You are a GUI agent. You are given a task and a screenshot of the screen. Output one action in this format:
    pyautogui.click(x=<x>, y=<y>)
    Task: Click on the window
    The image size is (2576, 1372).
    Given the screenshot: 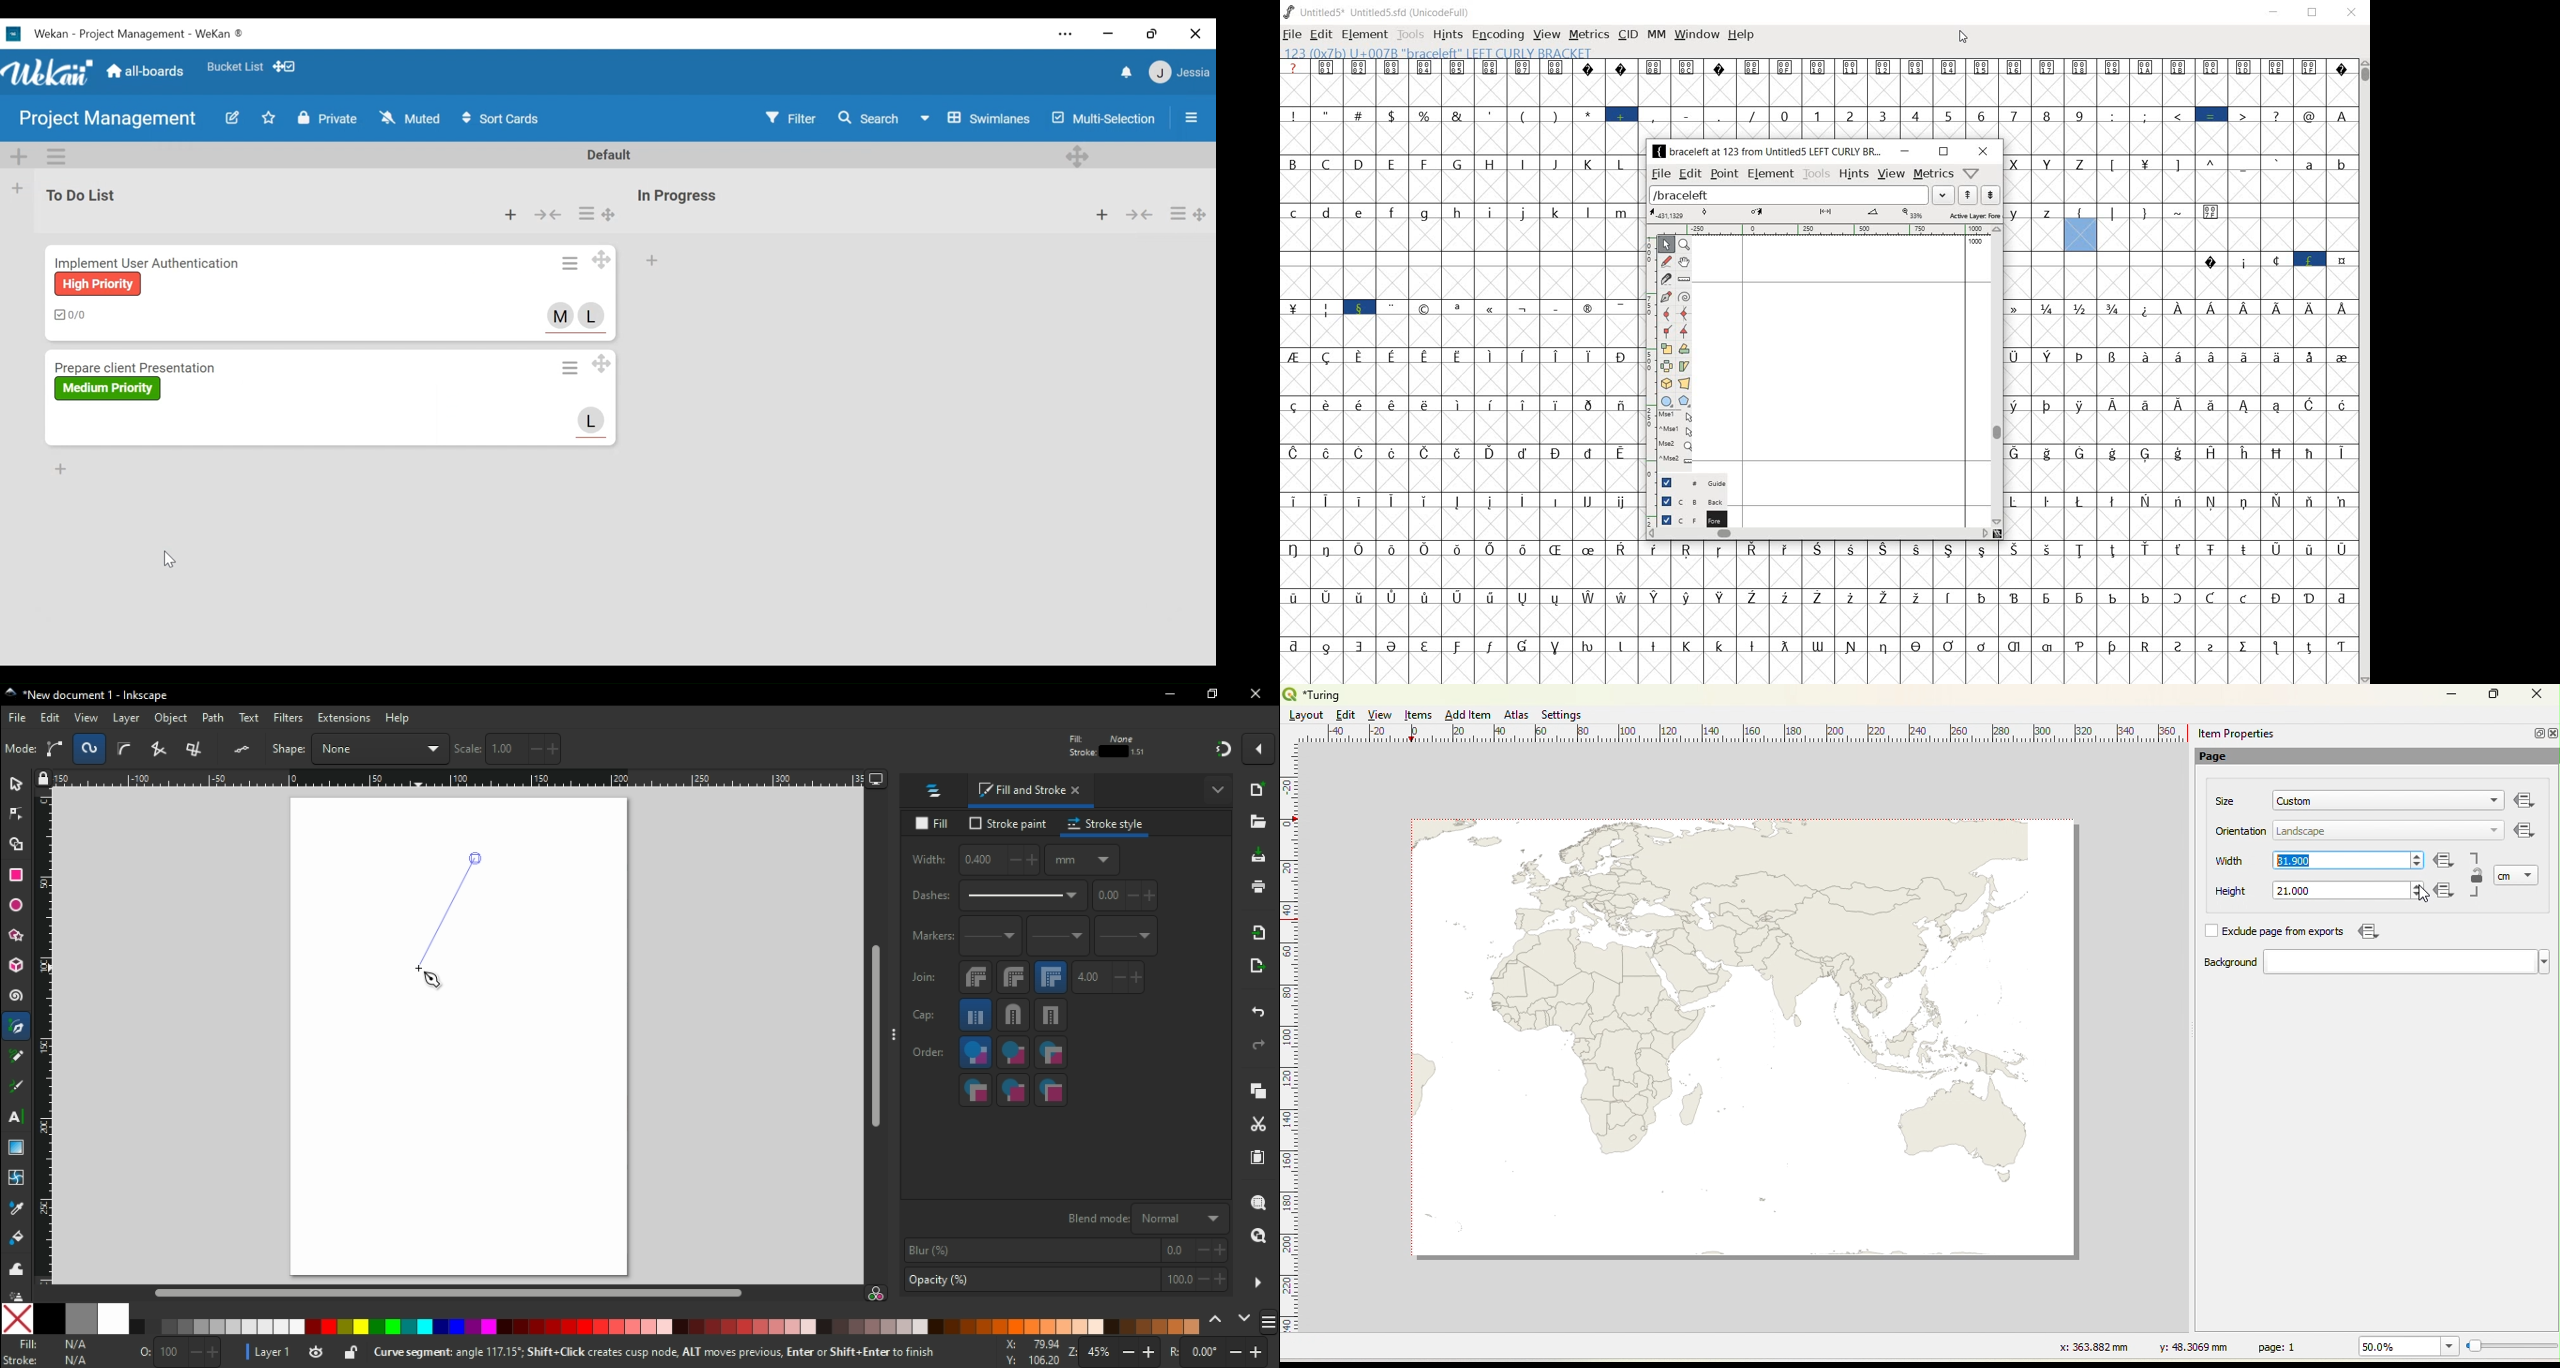 What is the action you would take?
    pyautogui.click(x=1696, y=35)
    